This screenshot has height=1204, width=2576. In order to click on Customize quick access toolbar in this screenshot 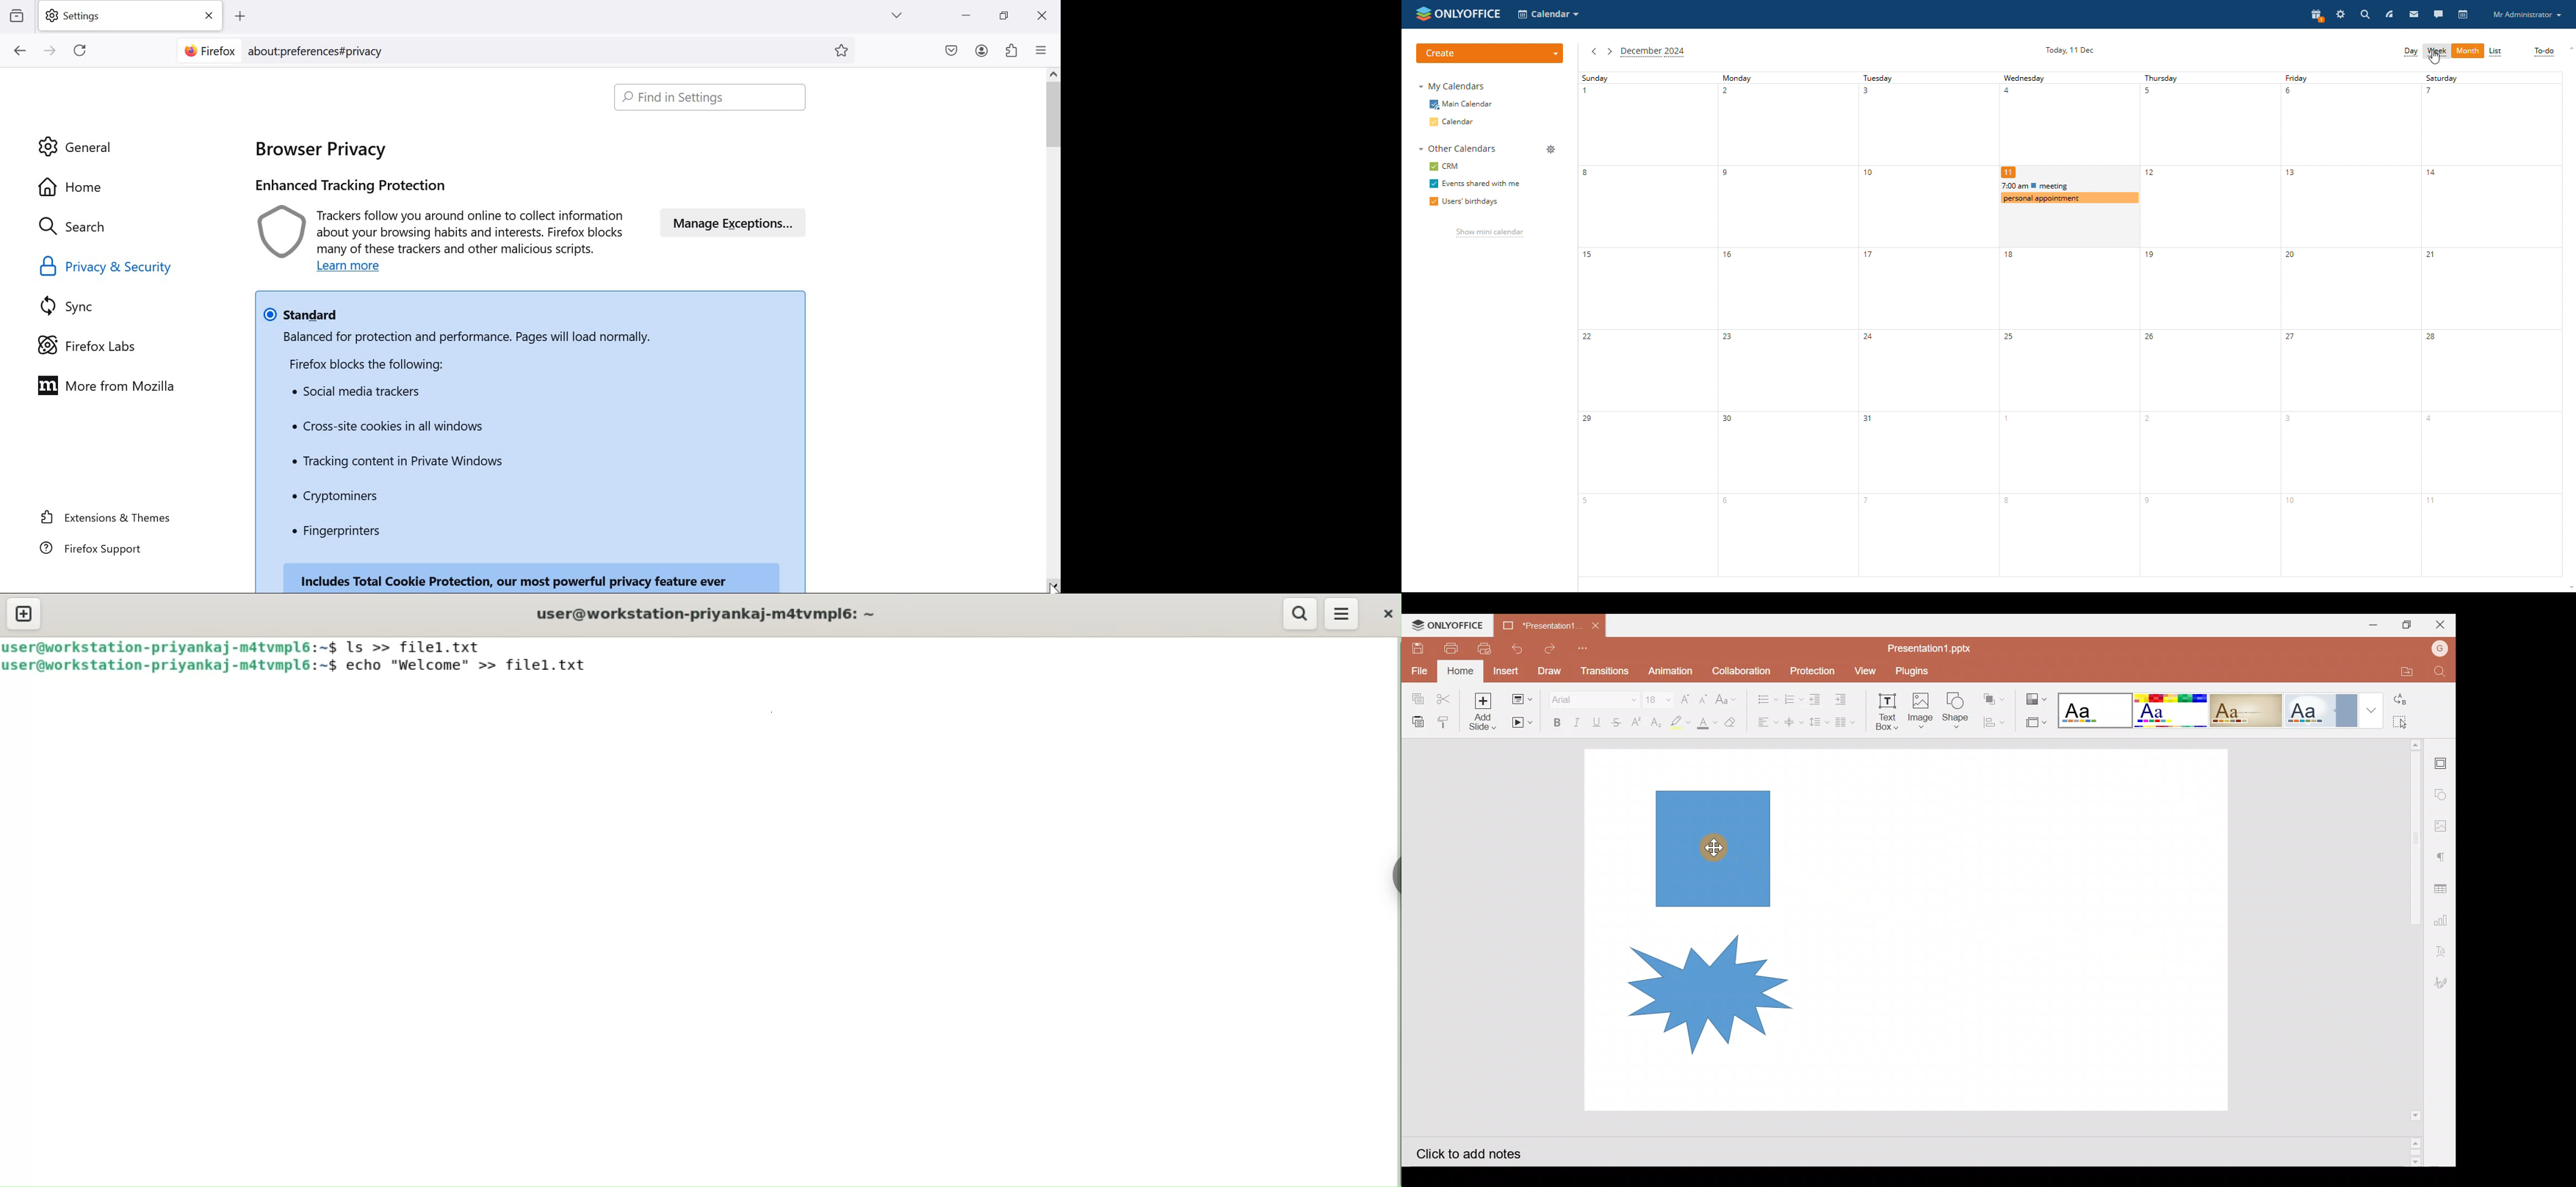, I will do `click(1583, 648)`.